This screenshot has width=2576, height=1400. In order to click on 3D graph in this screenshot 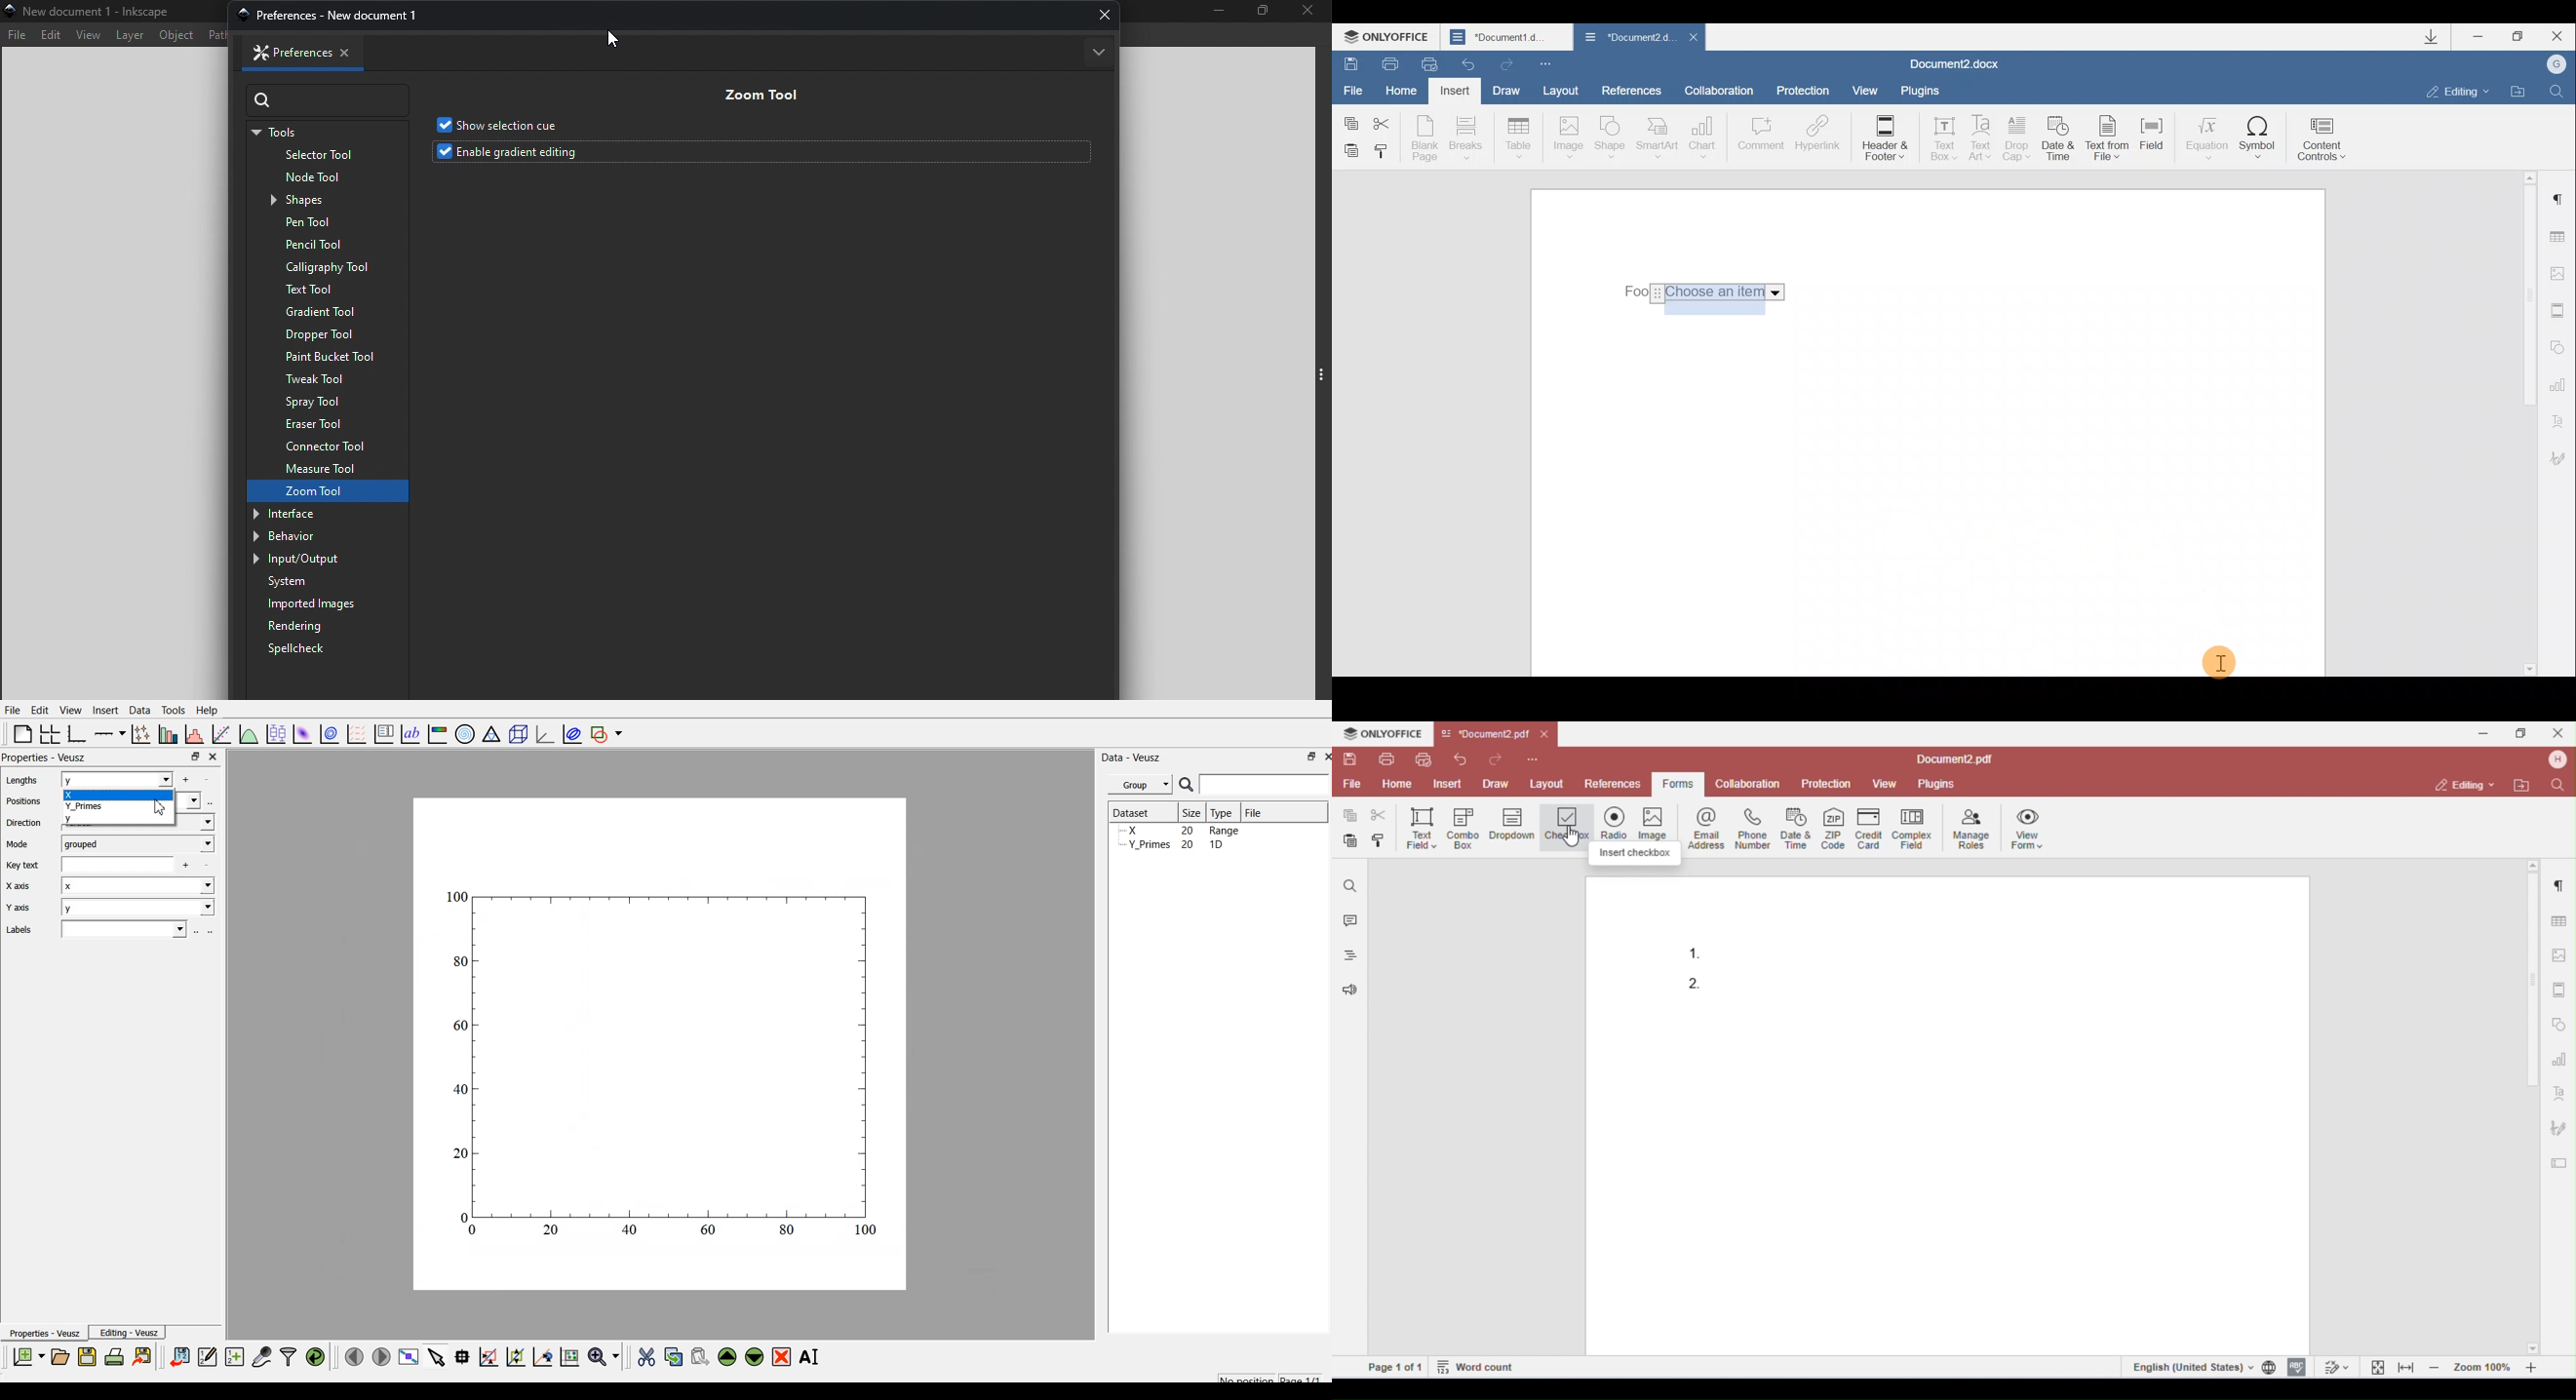, I will do `click(543, 734)`.